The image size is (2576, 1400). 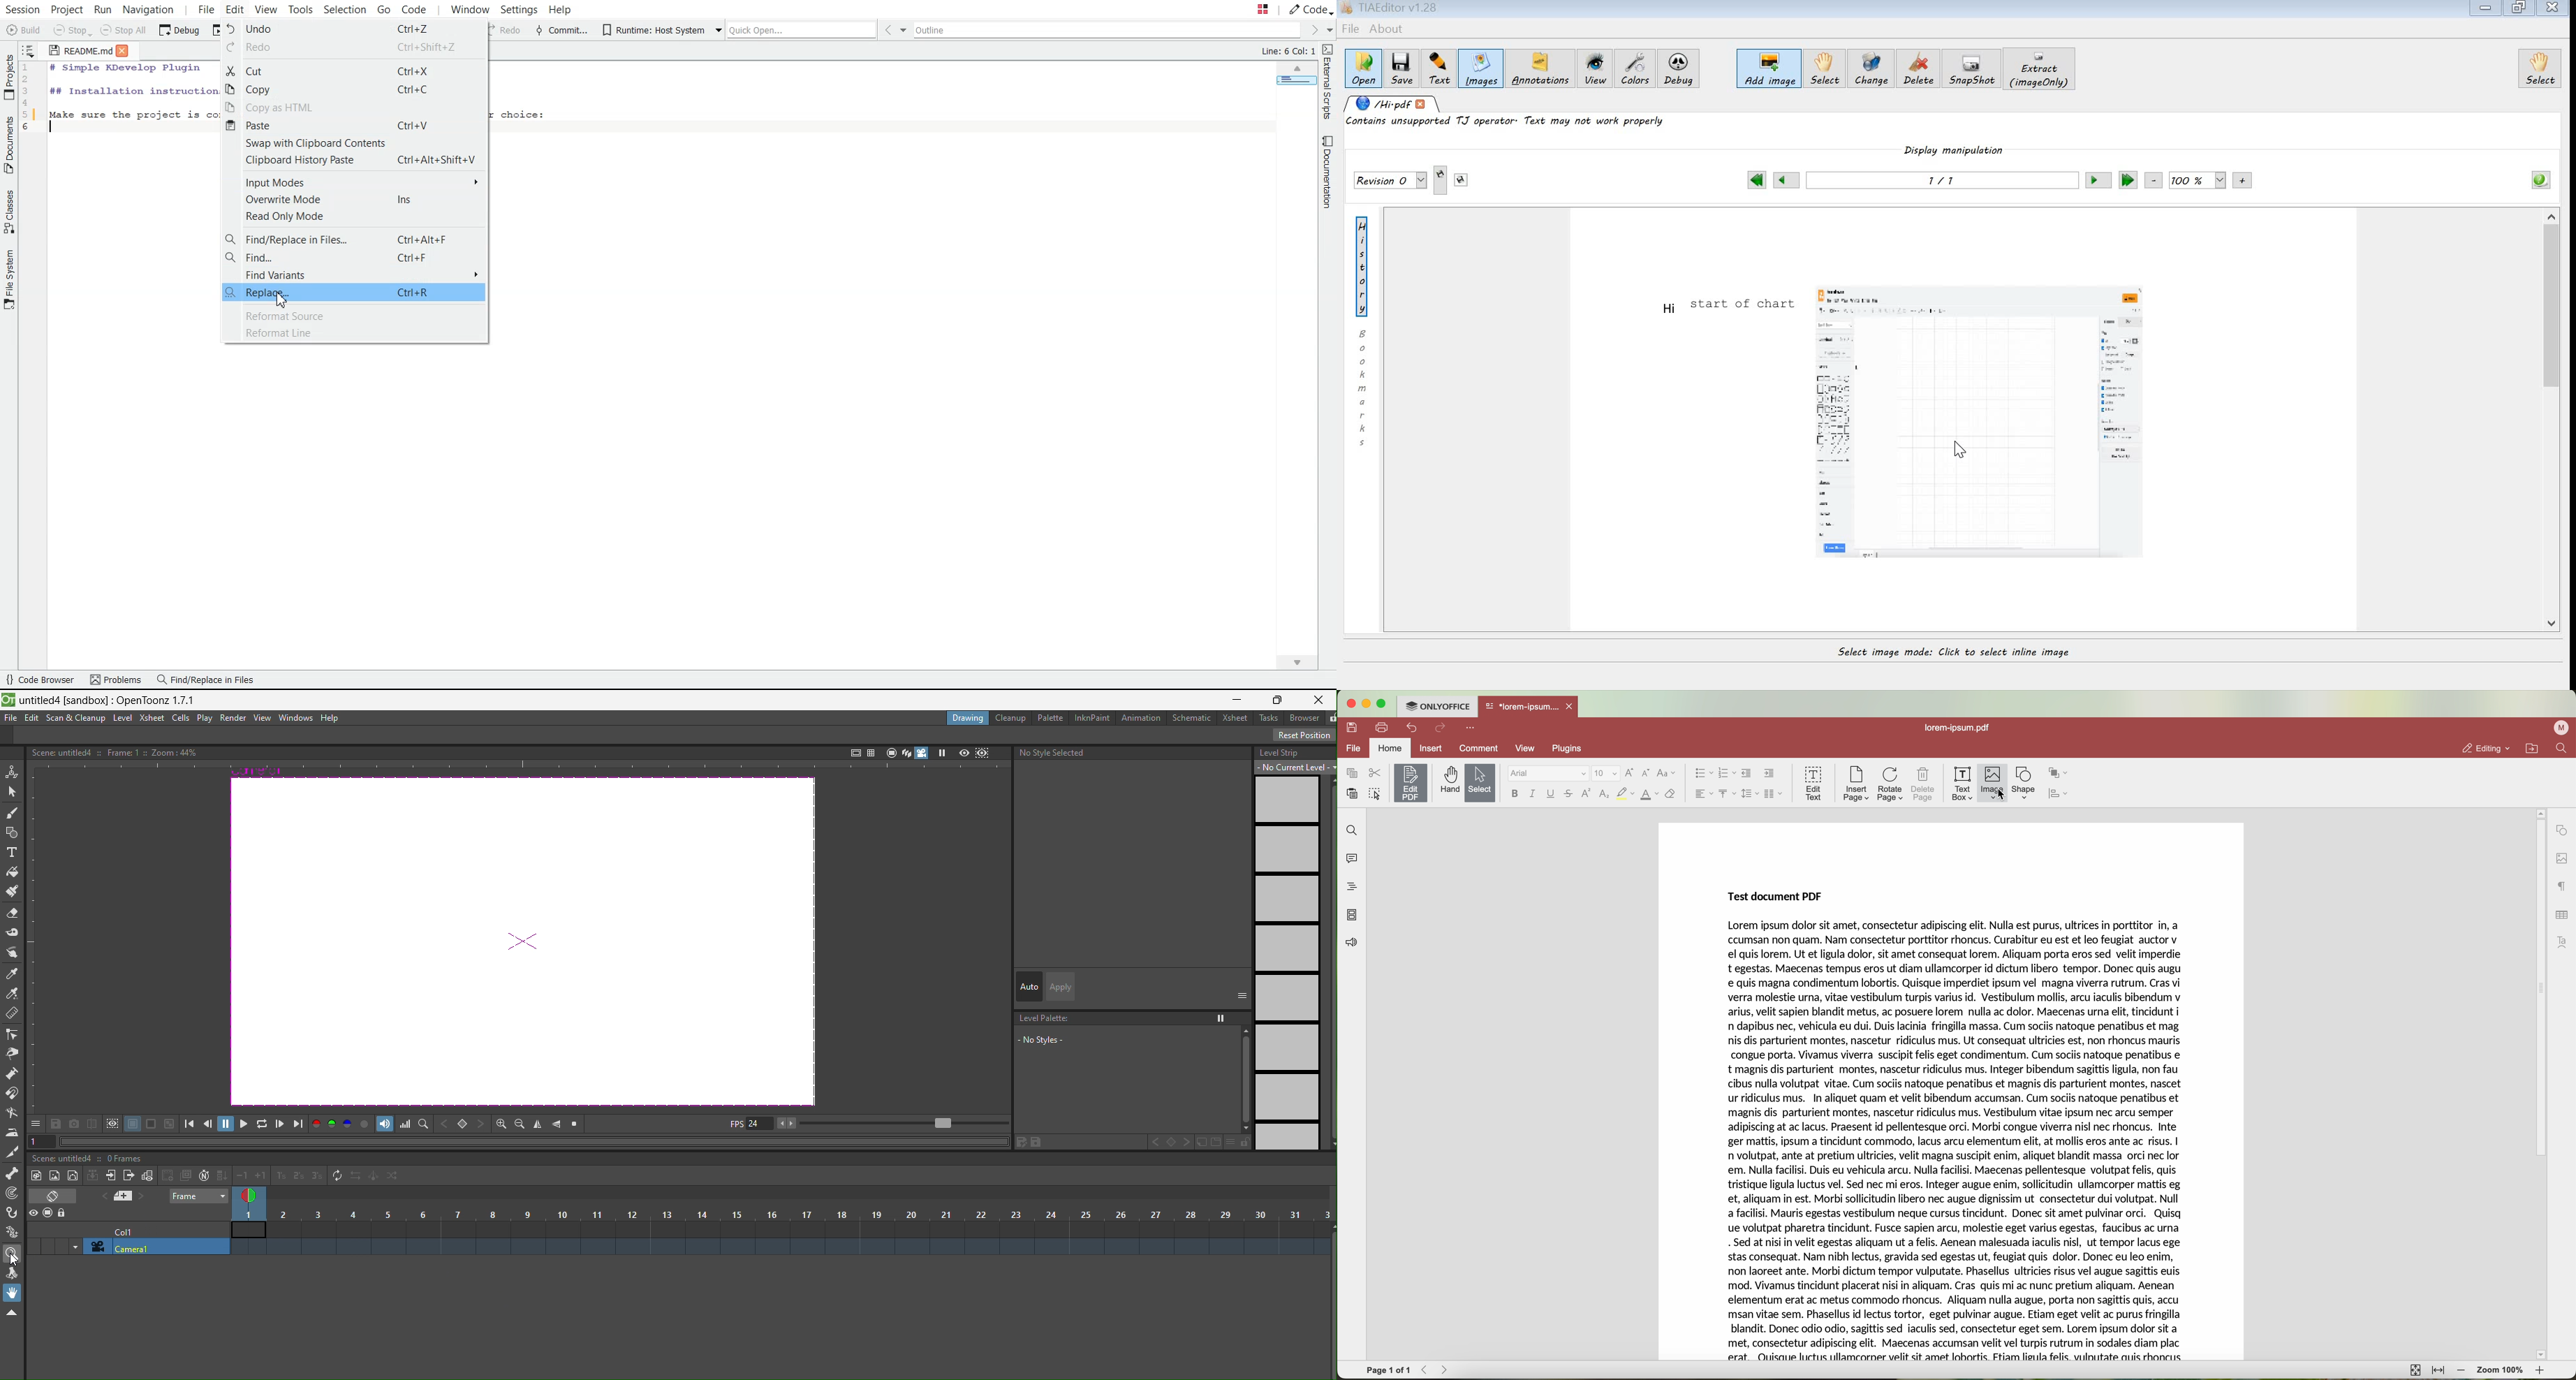 What do you see at coordinates (354, 107) in the screenshot?
I see `Copy as HTML` at bounding box center [354, 107].